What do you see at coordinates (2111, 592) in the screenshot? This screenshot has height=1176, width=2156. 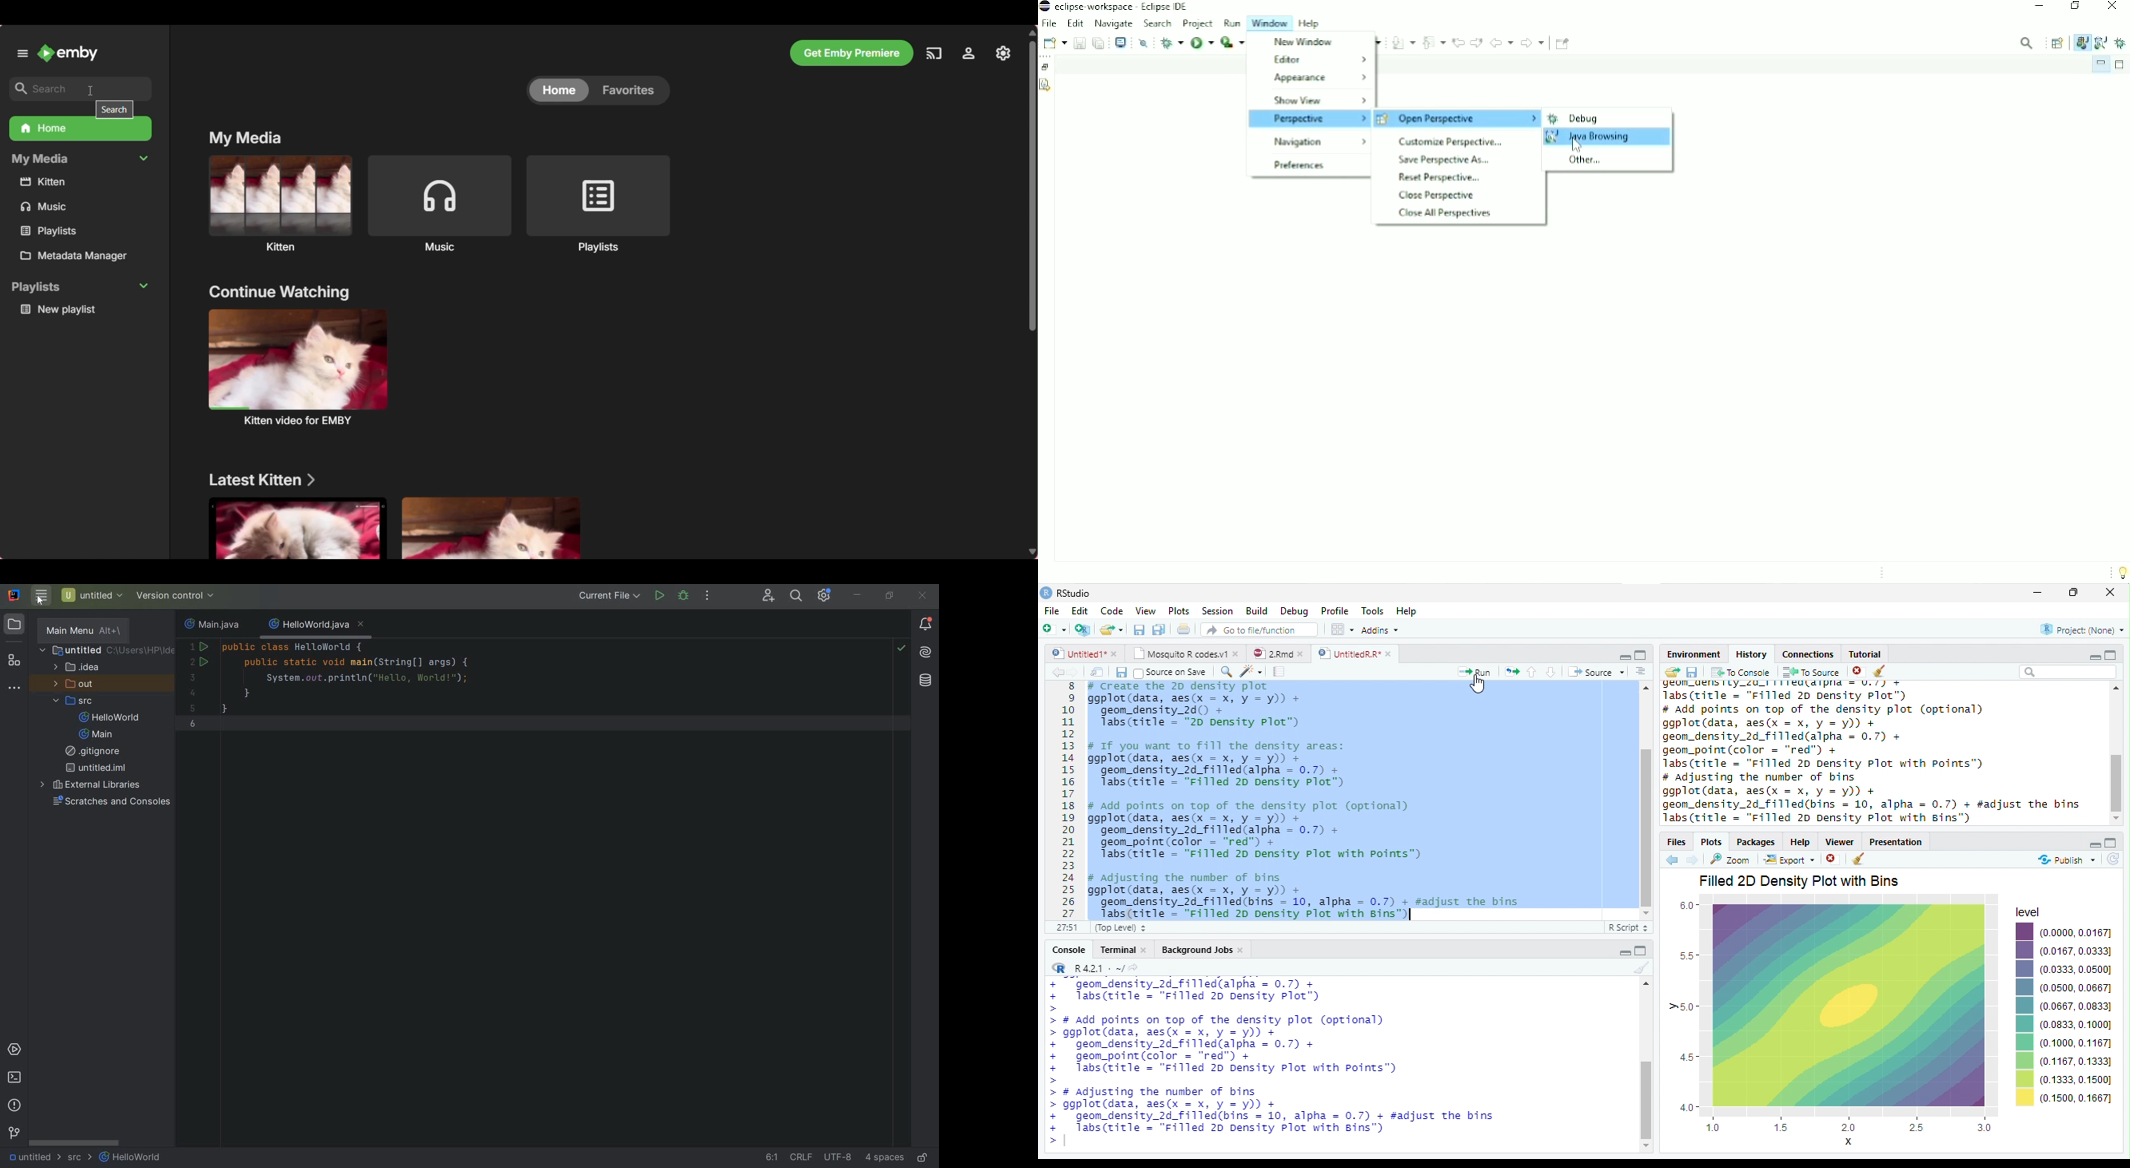 I see `close` at bounding box center [2111, 592].